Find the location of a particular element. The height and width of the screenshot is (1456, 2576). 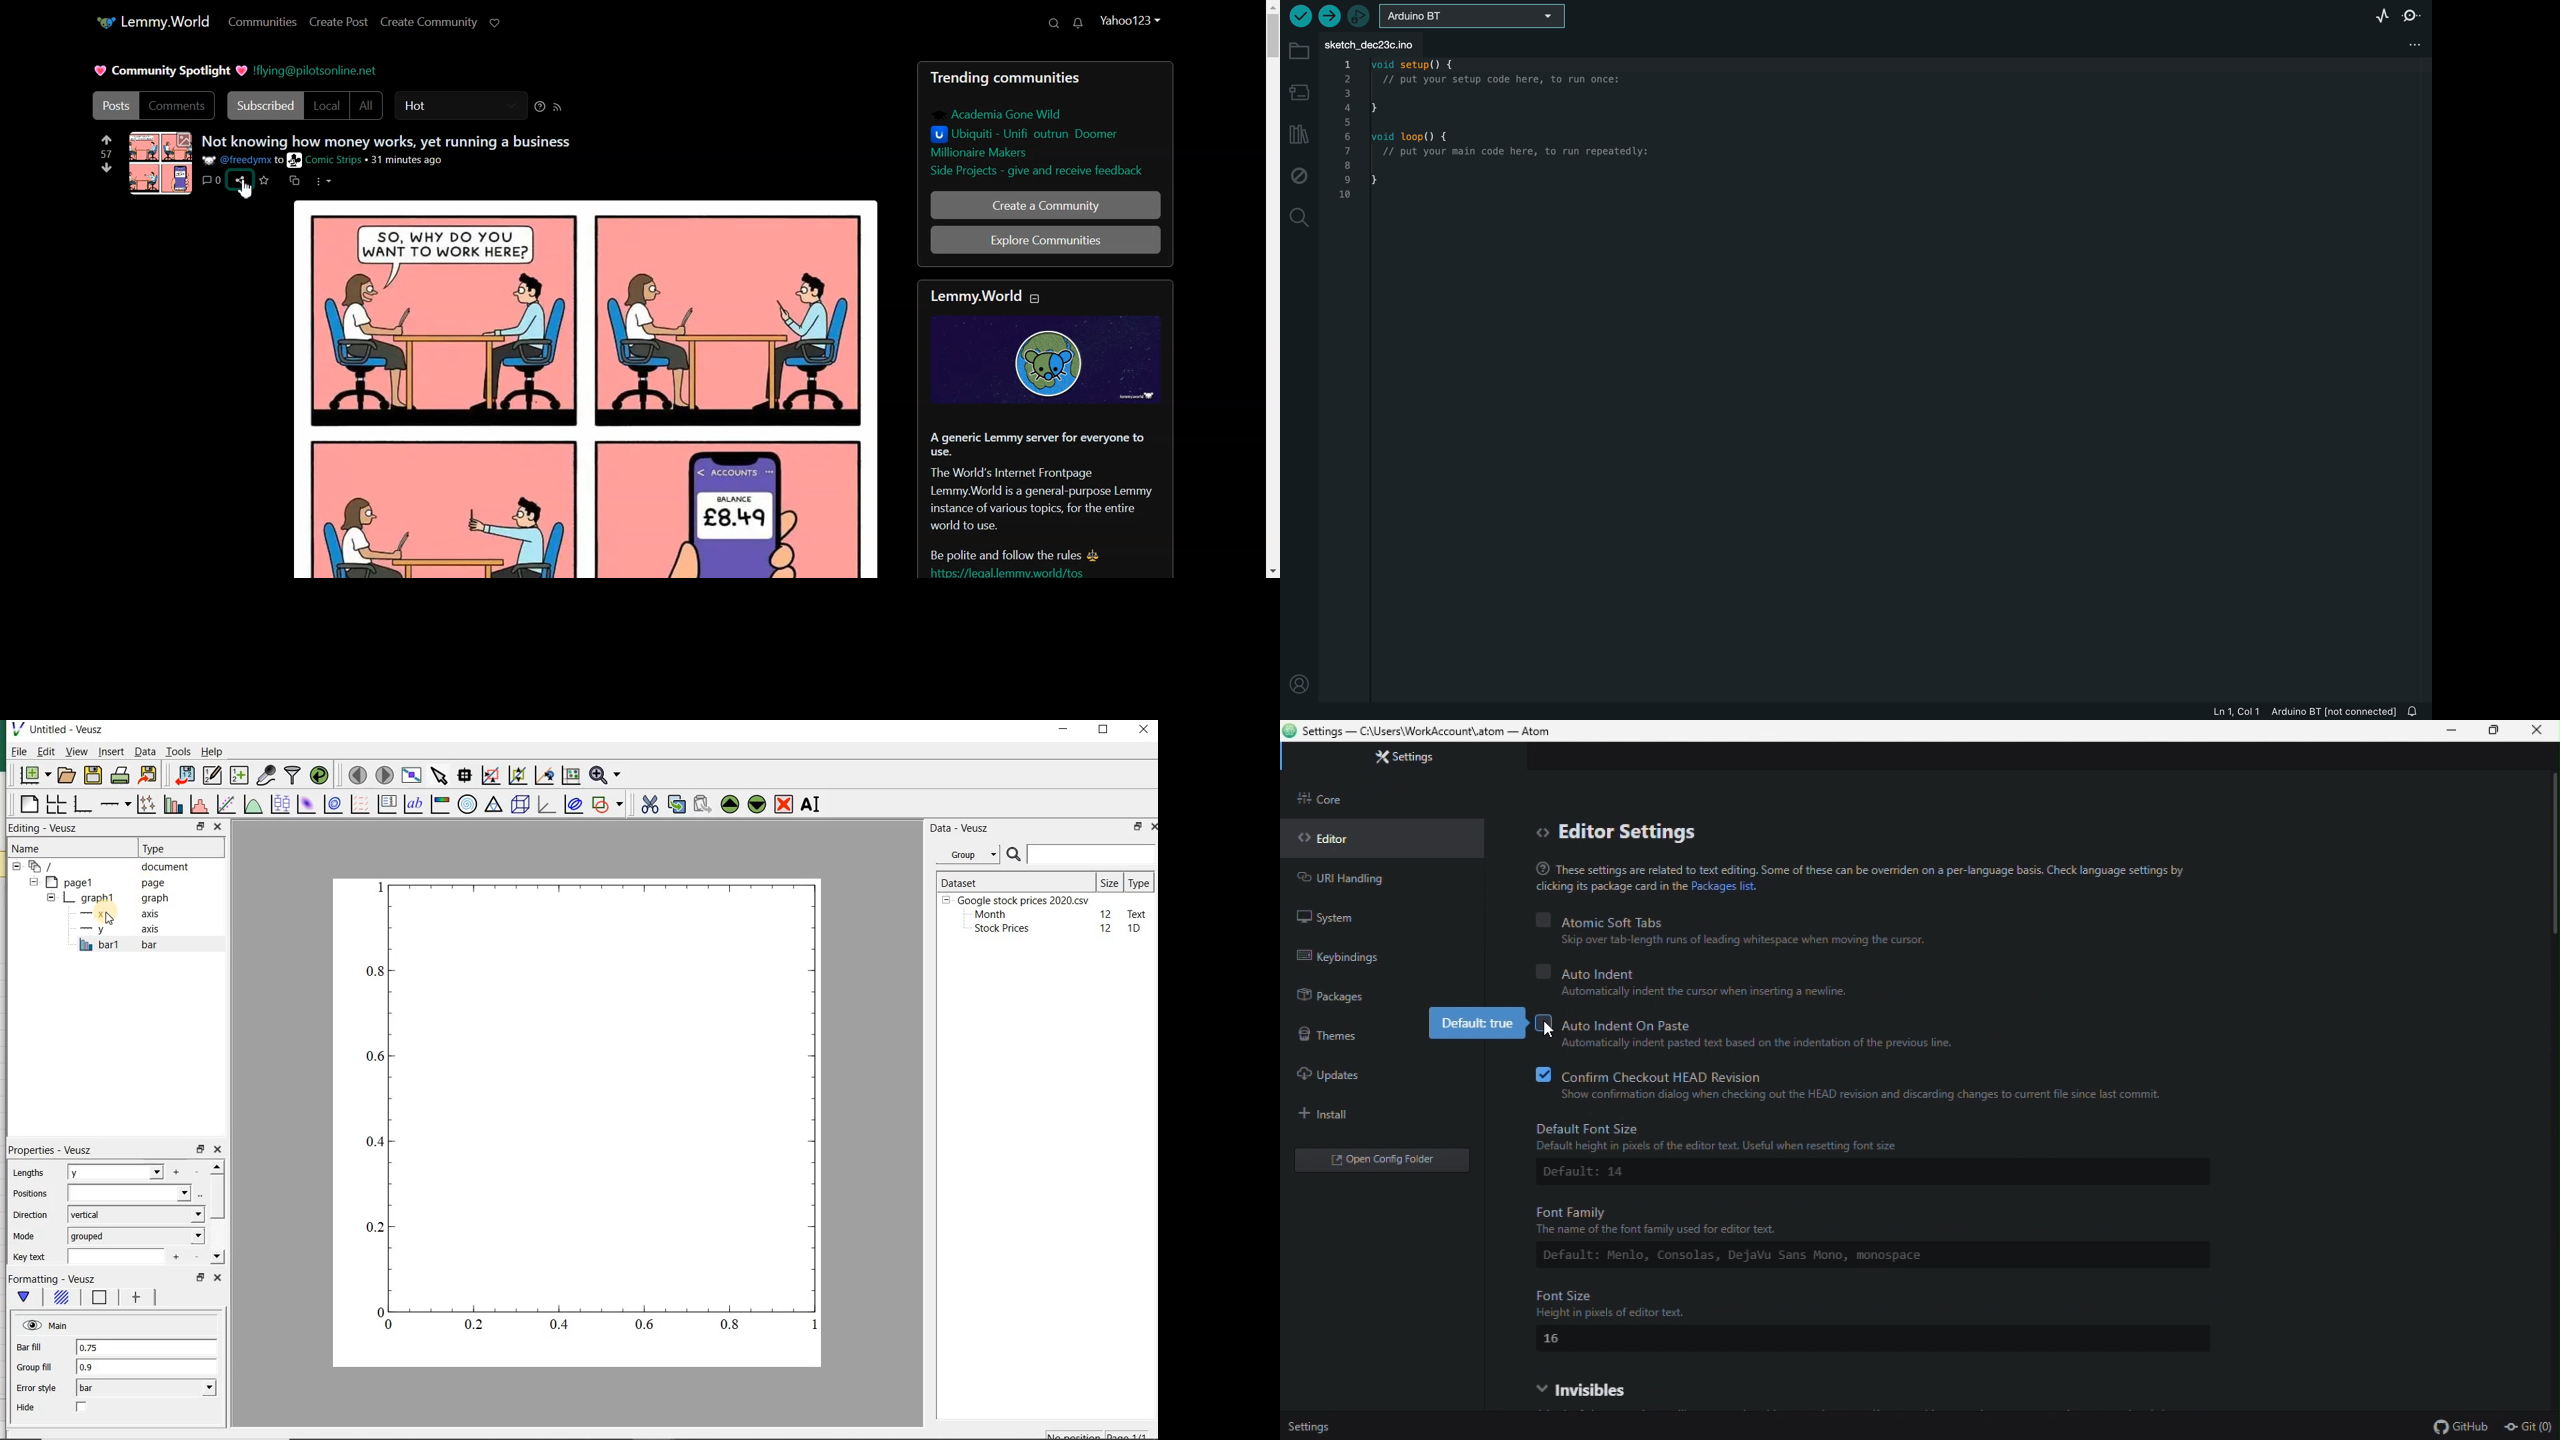

add an axis to the plot is located at coordinates (114, 806).